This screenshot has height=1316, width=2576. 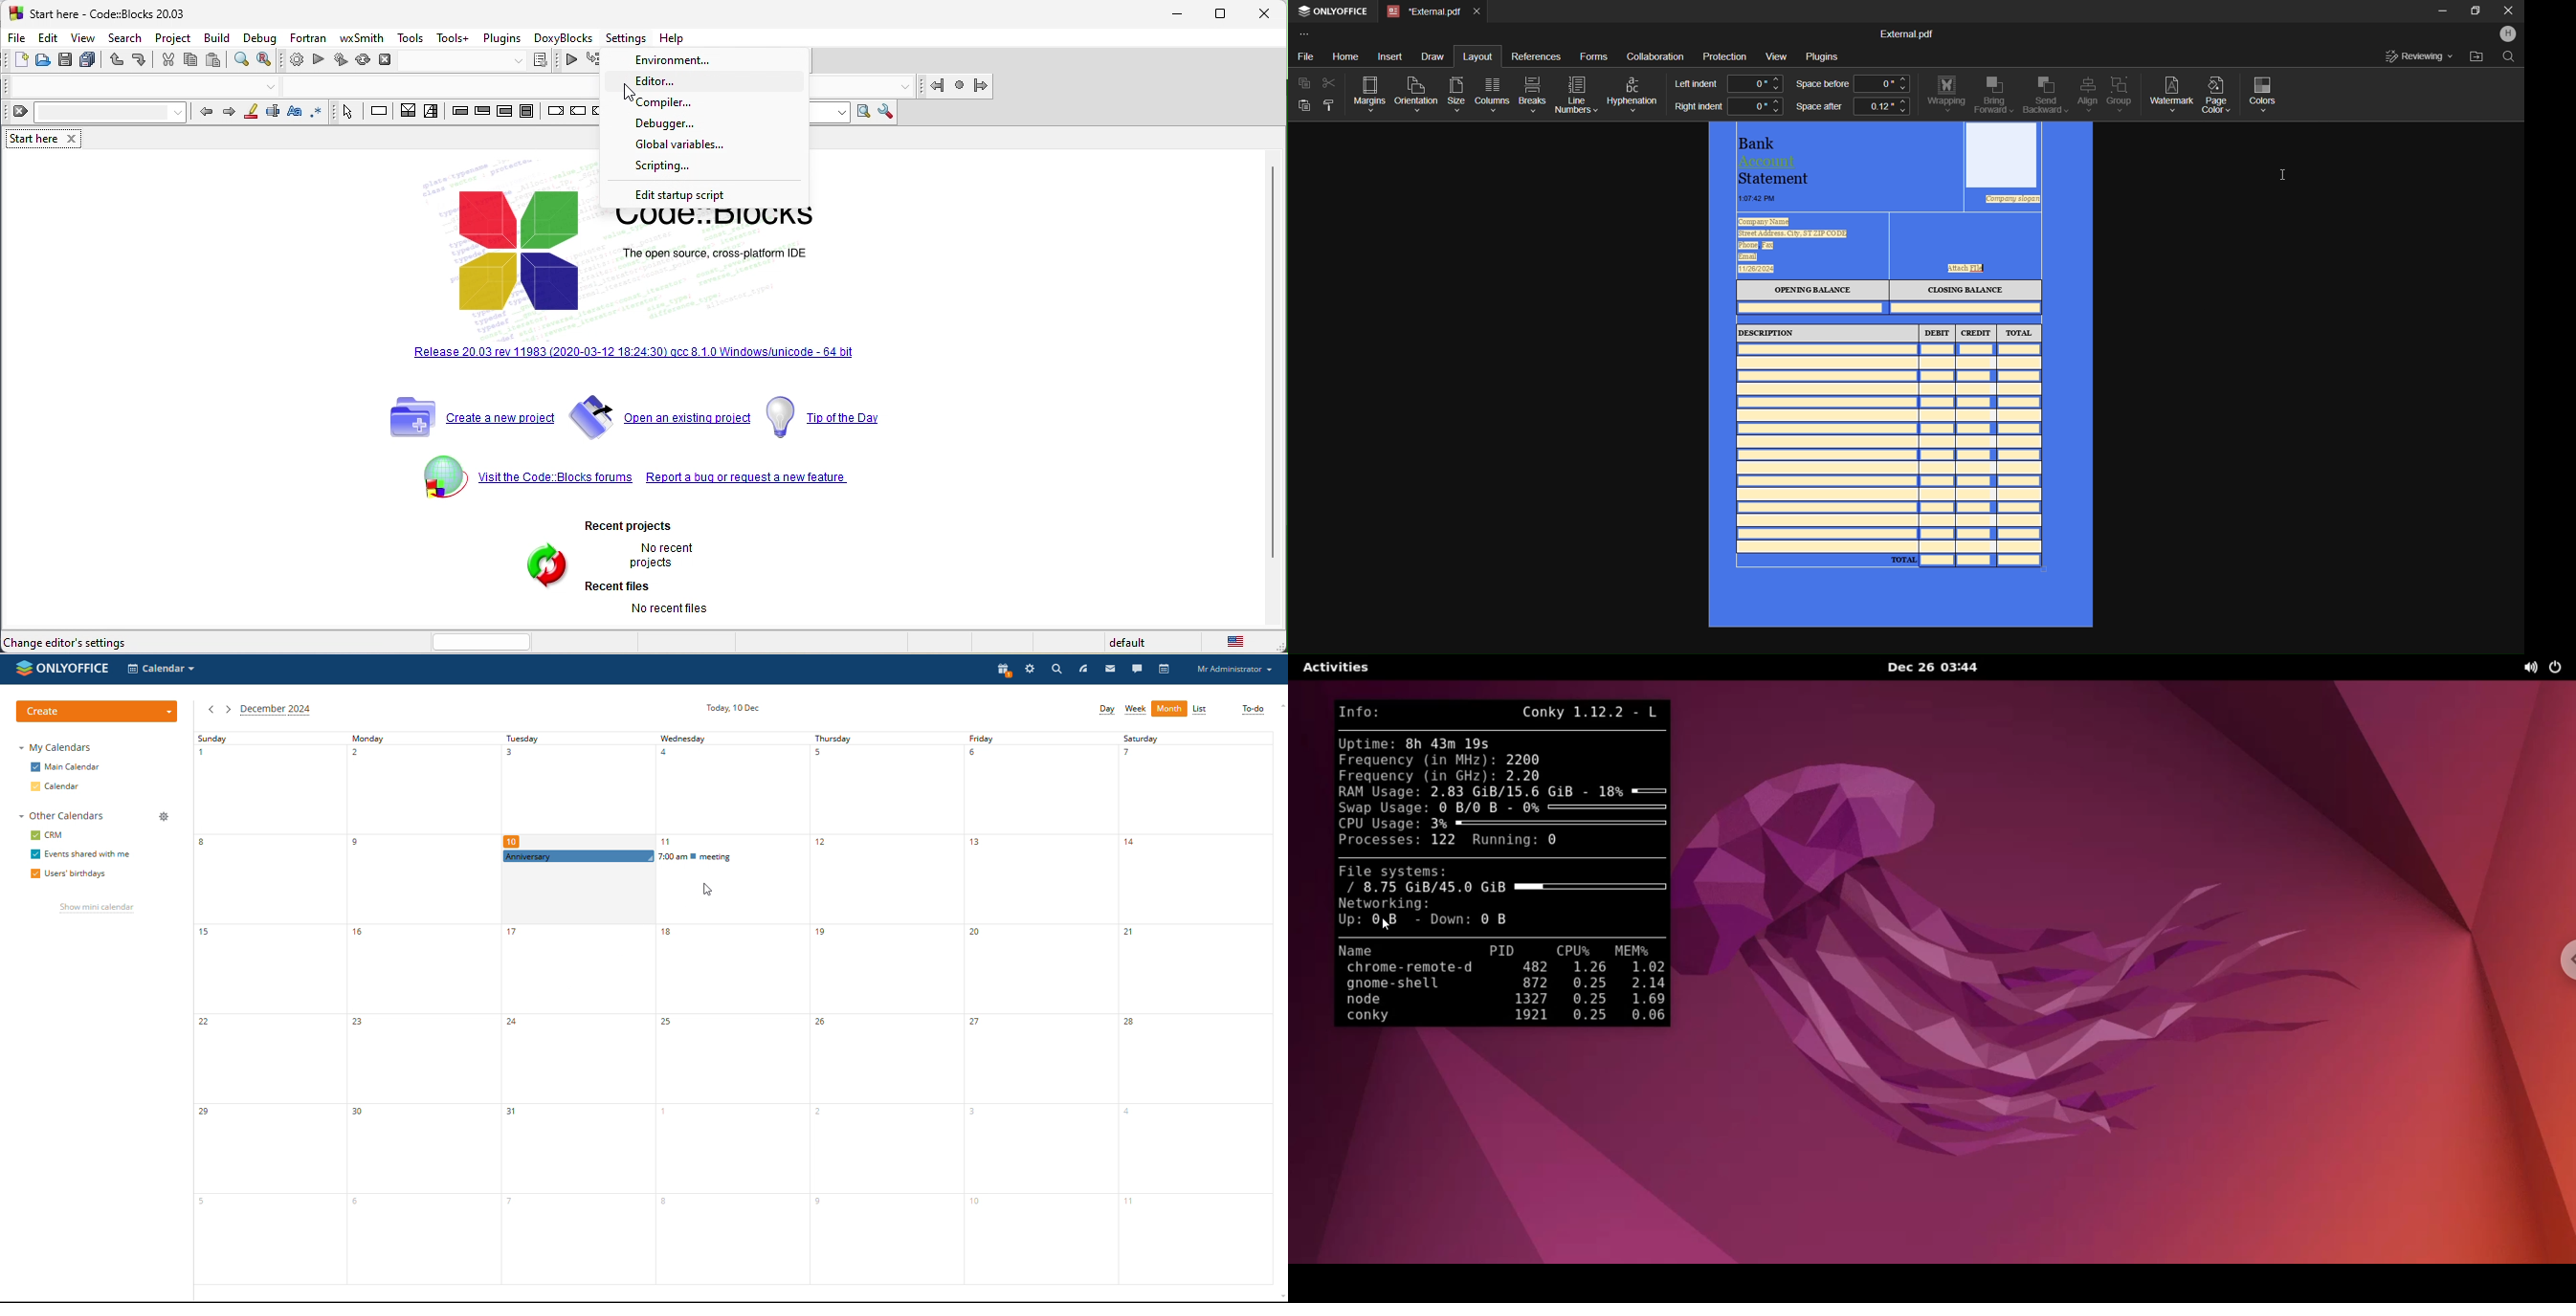 What do you see at coordinates (1477, 55) in the screenshot?
I see `Layout` at bounding box center [1477, 55].